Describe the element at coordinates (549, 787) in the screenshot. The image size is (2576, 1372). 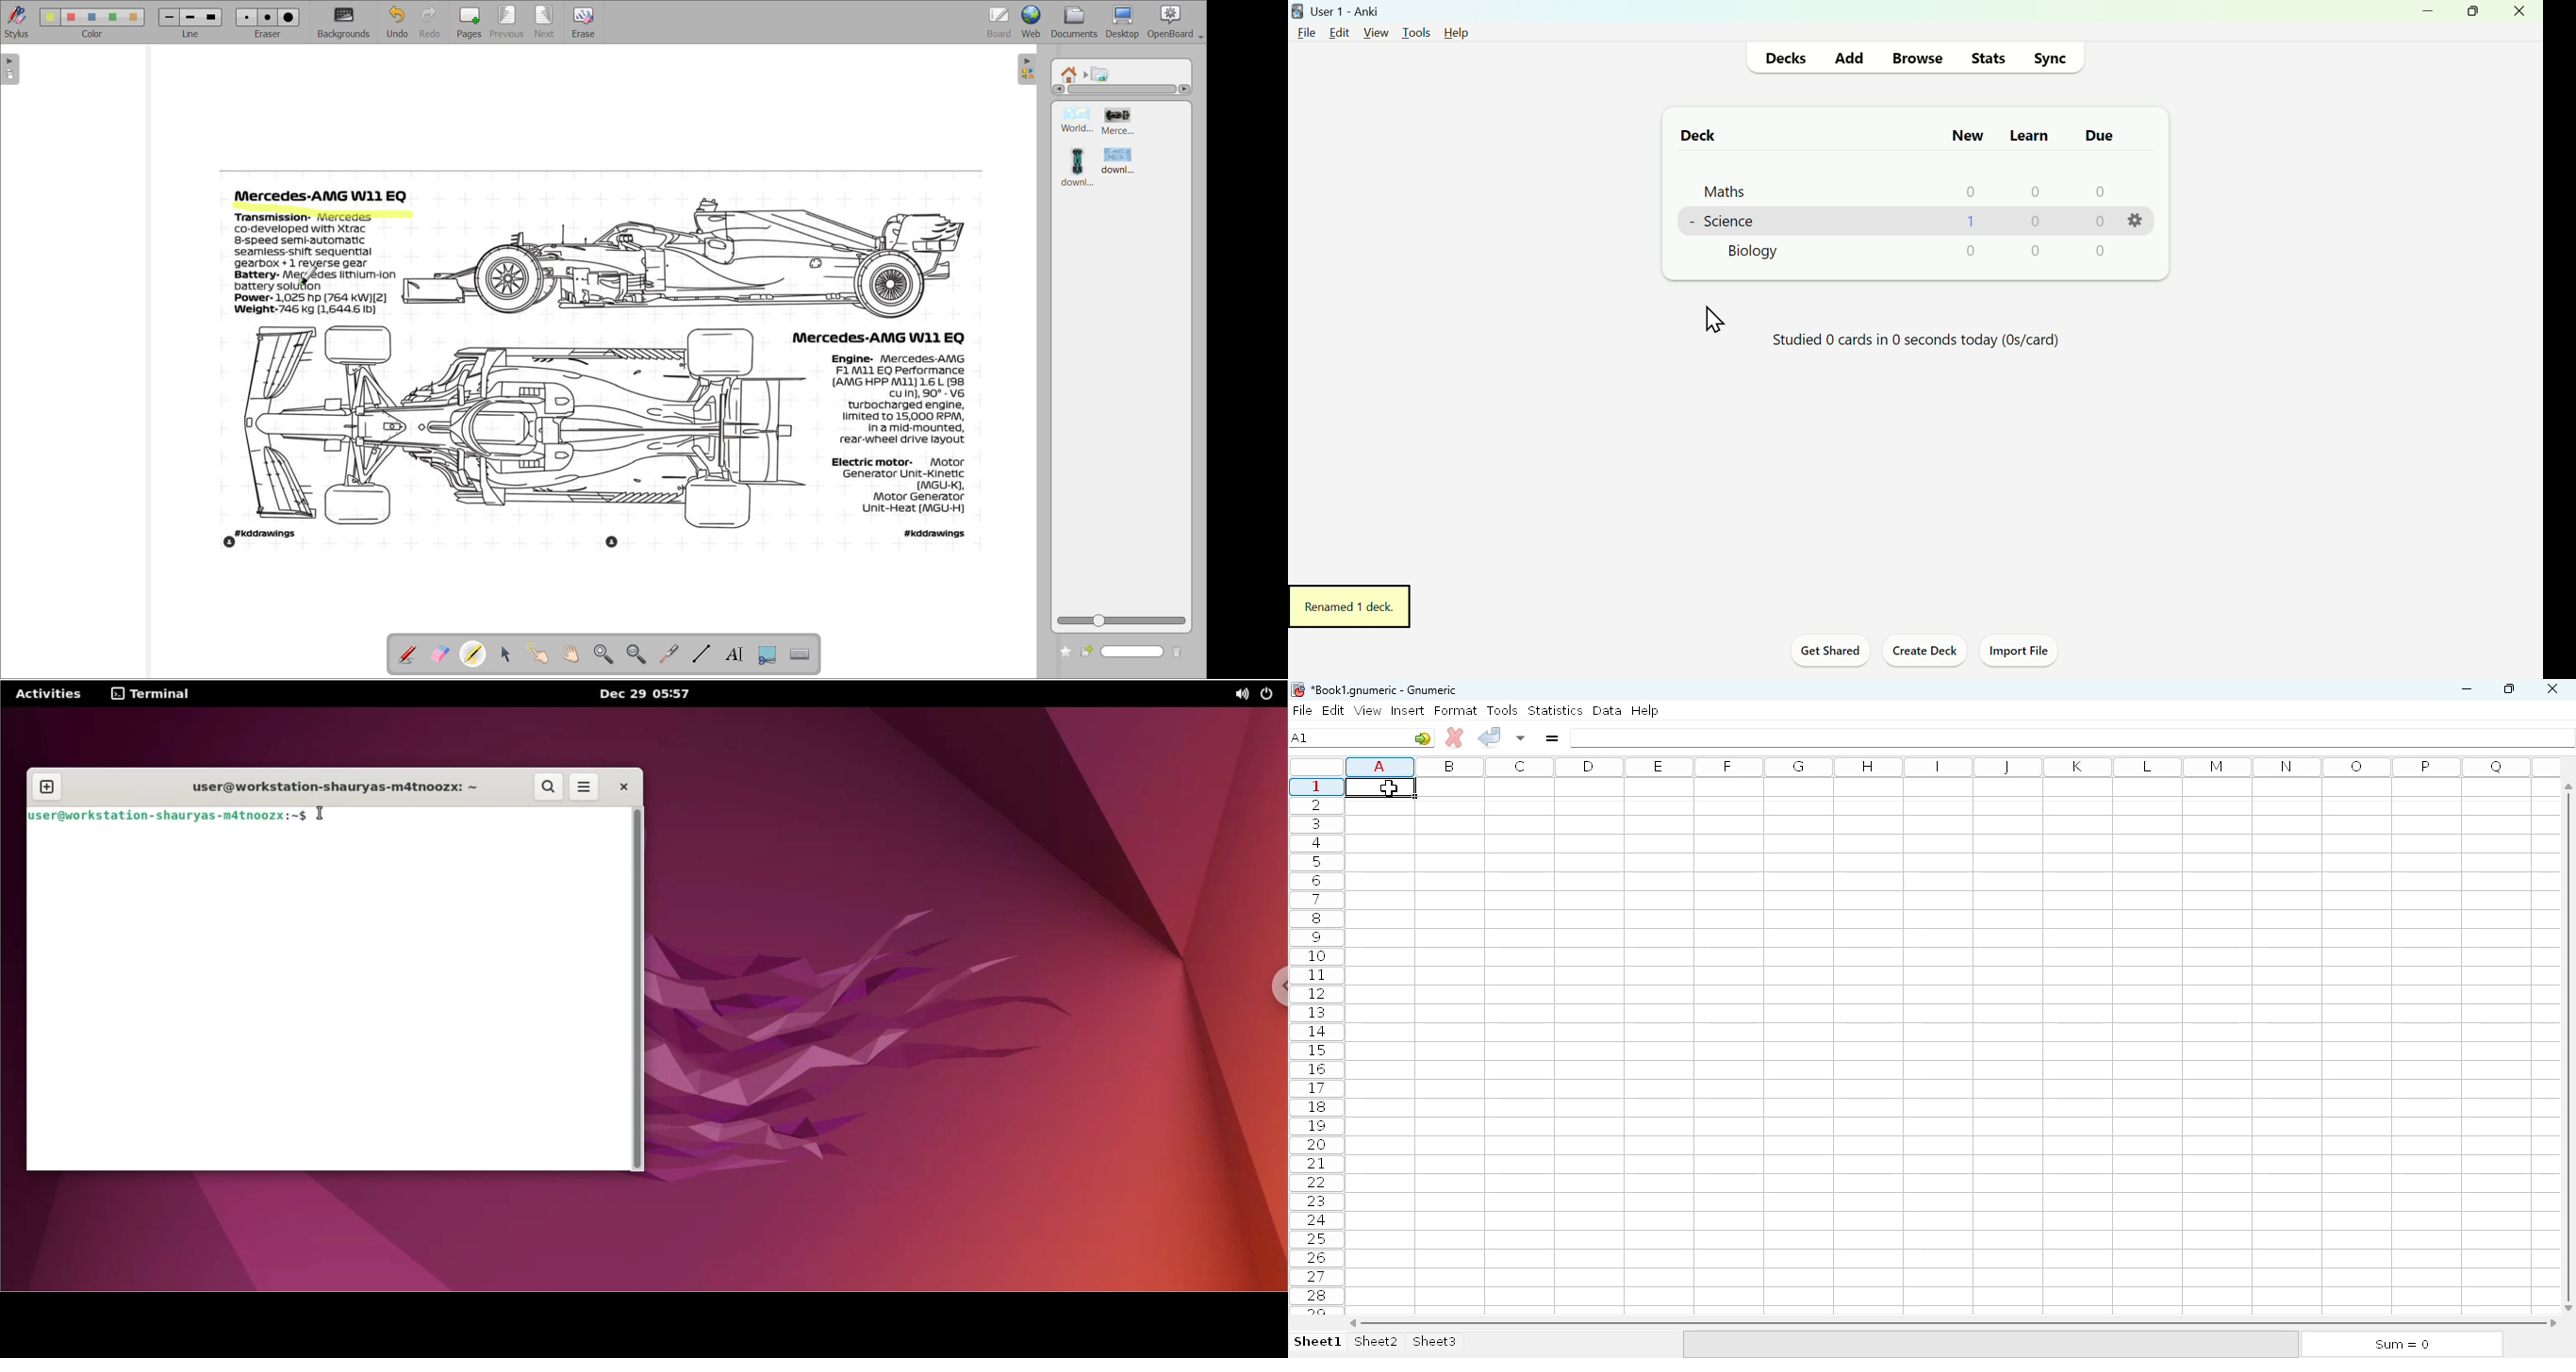
I see `search ` at that location.